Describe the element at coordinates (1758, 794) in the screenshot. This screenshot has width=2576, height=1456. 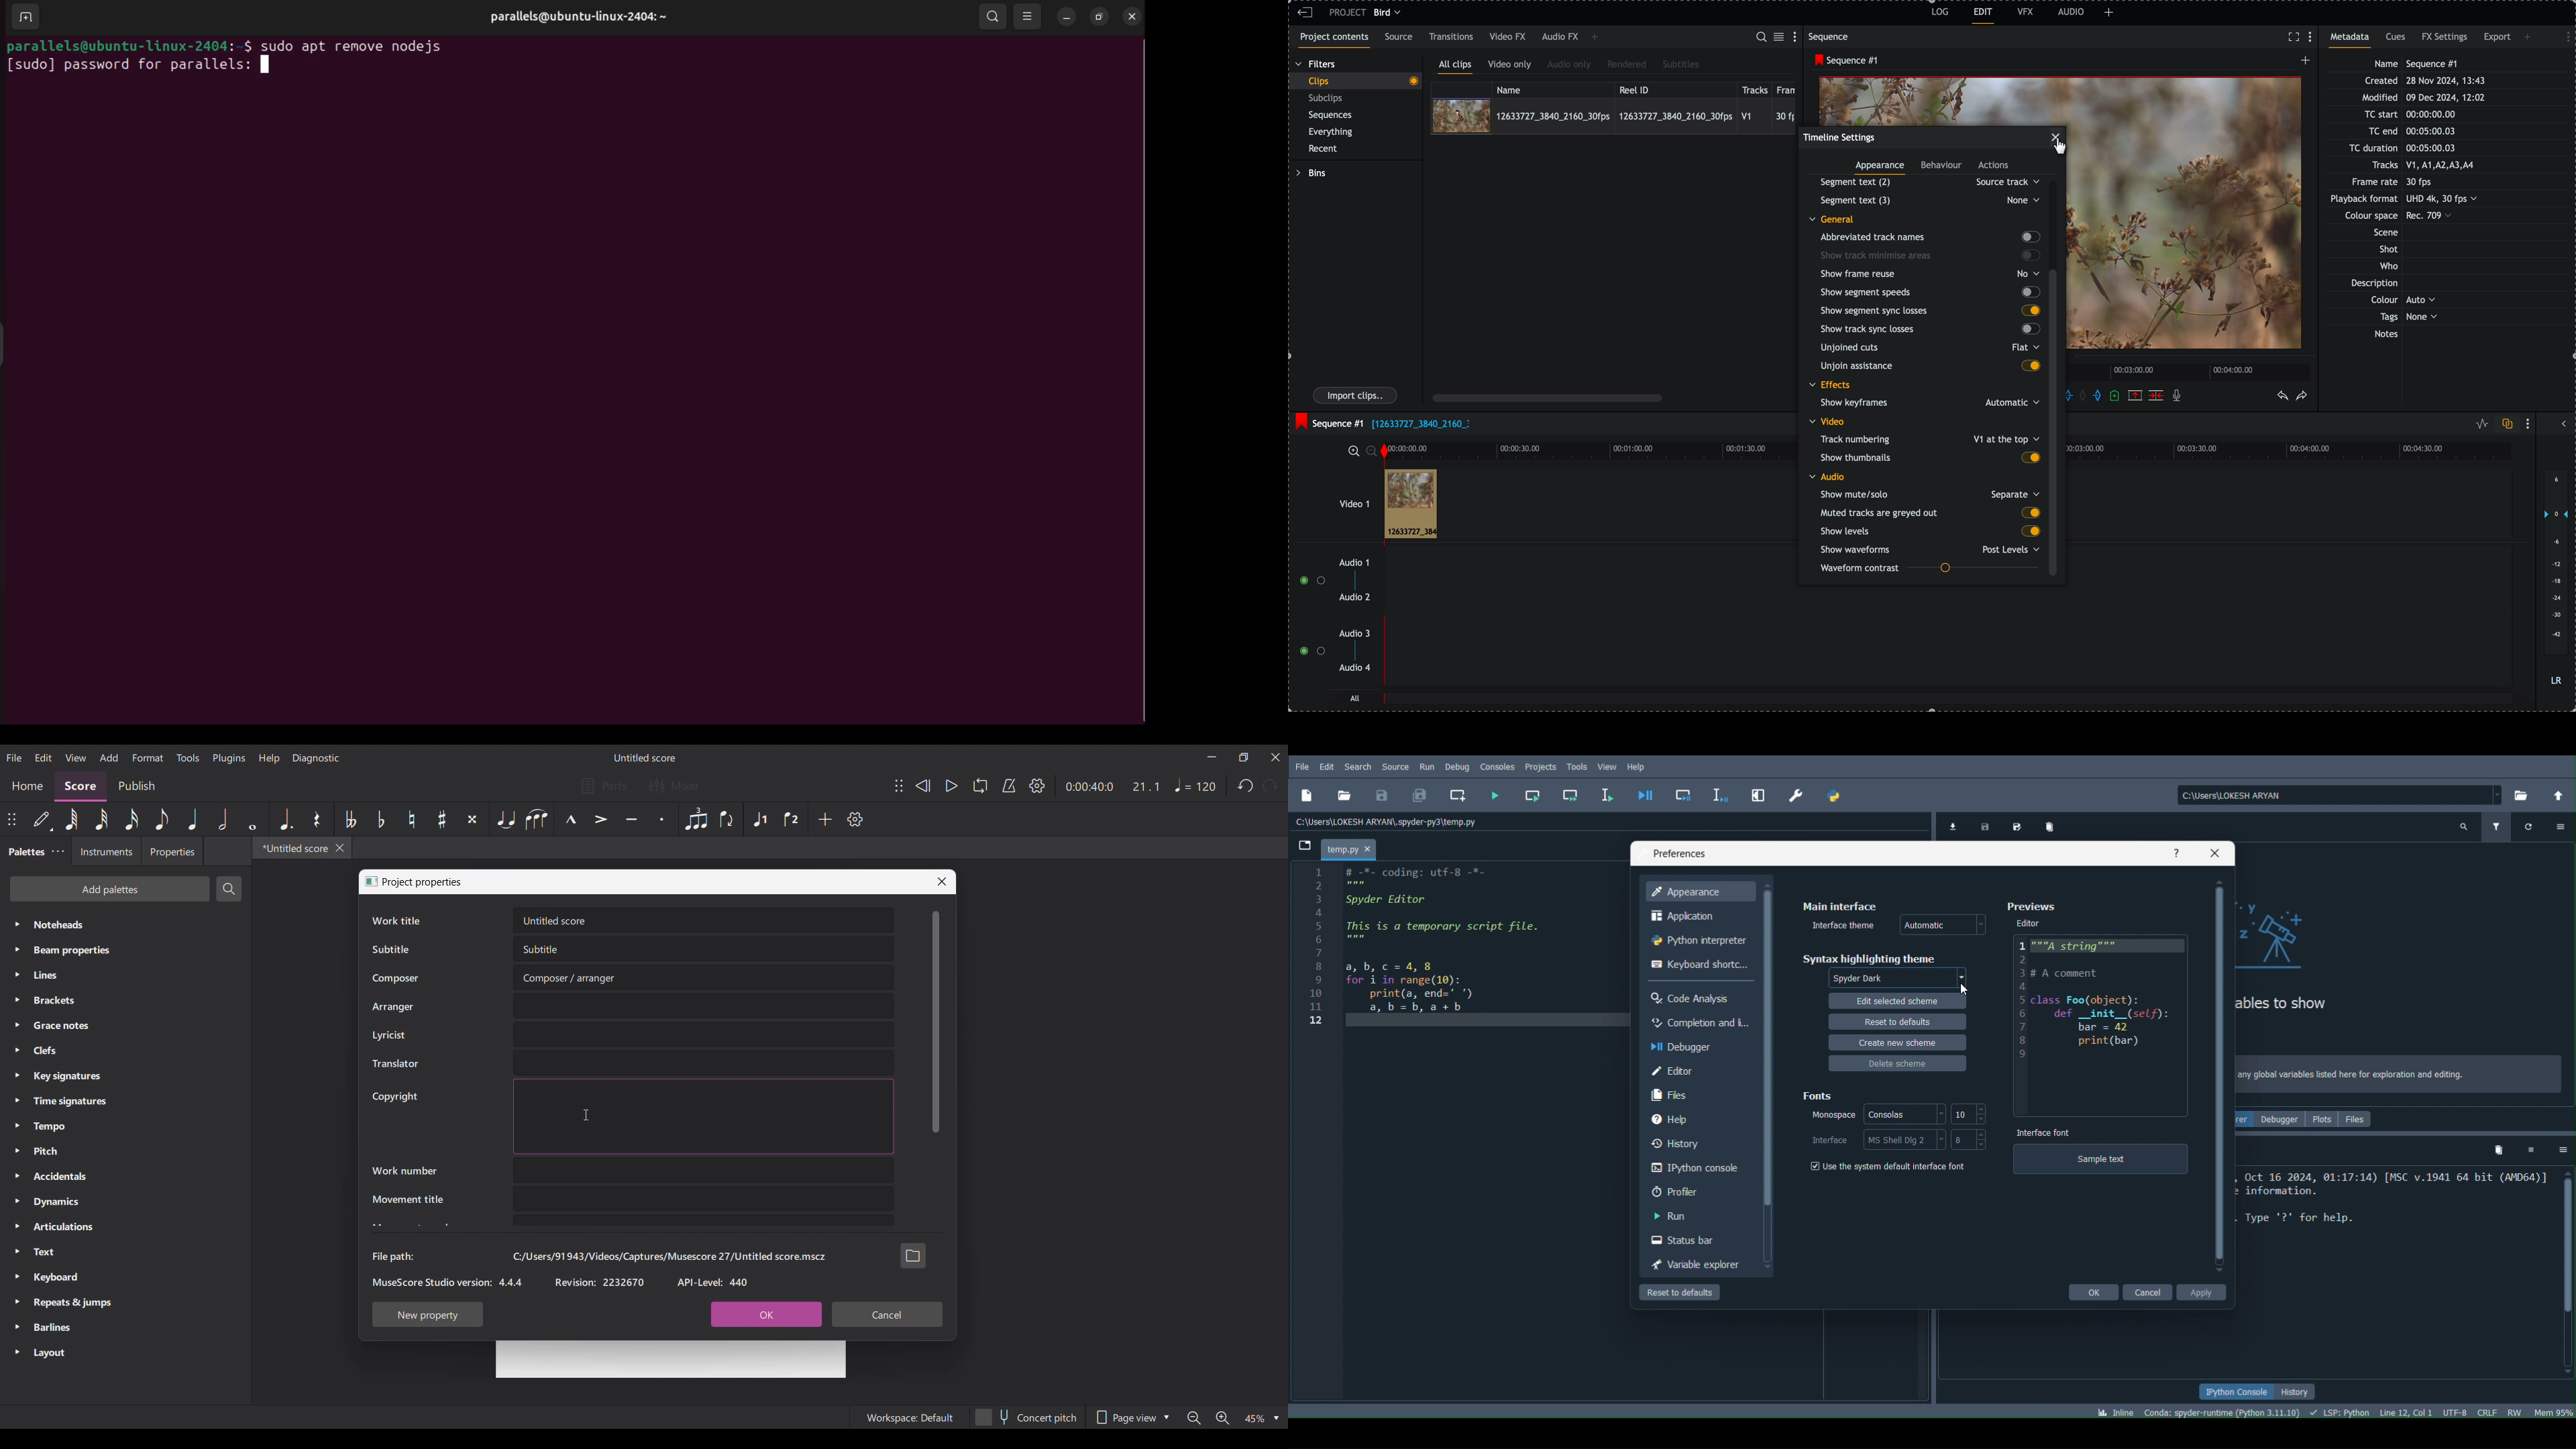
I see `Maximize current pane (Ctrl + Alt + Shift + M)` at that location.